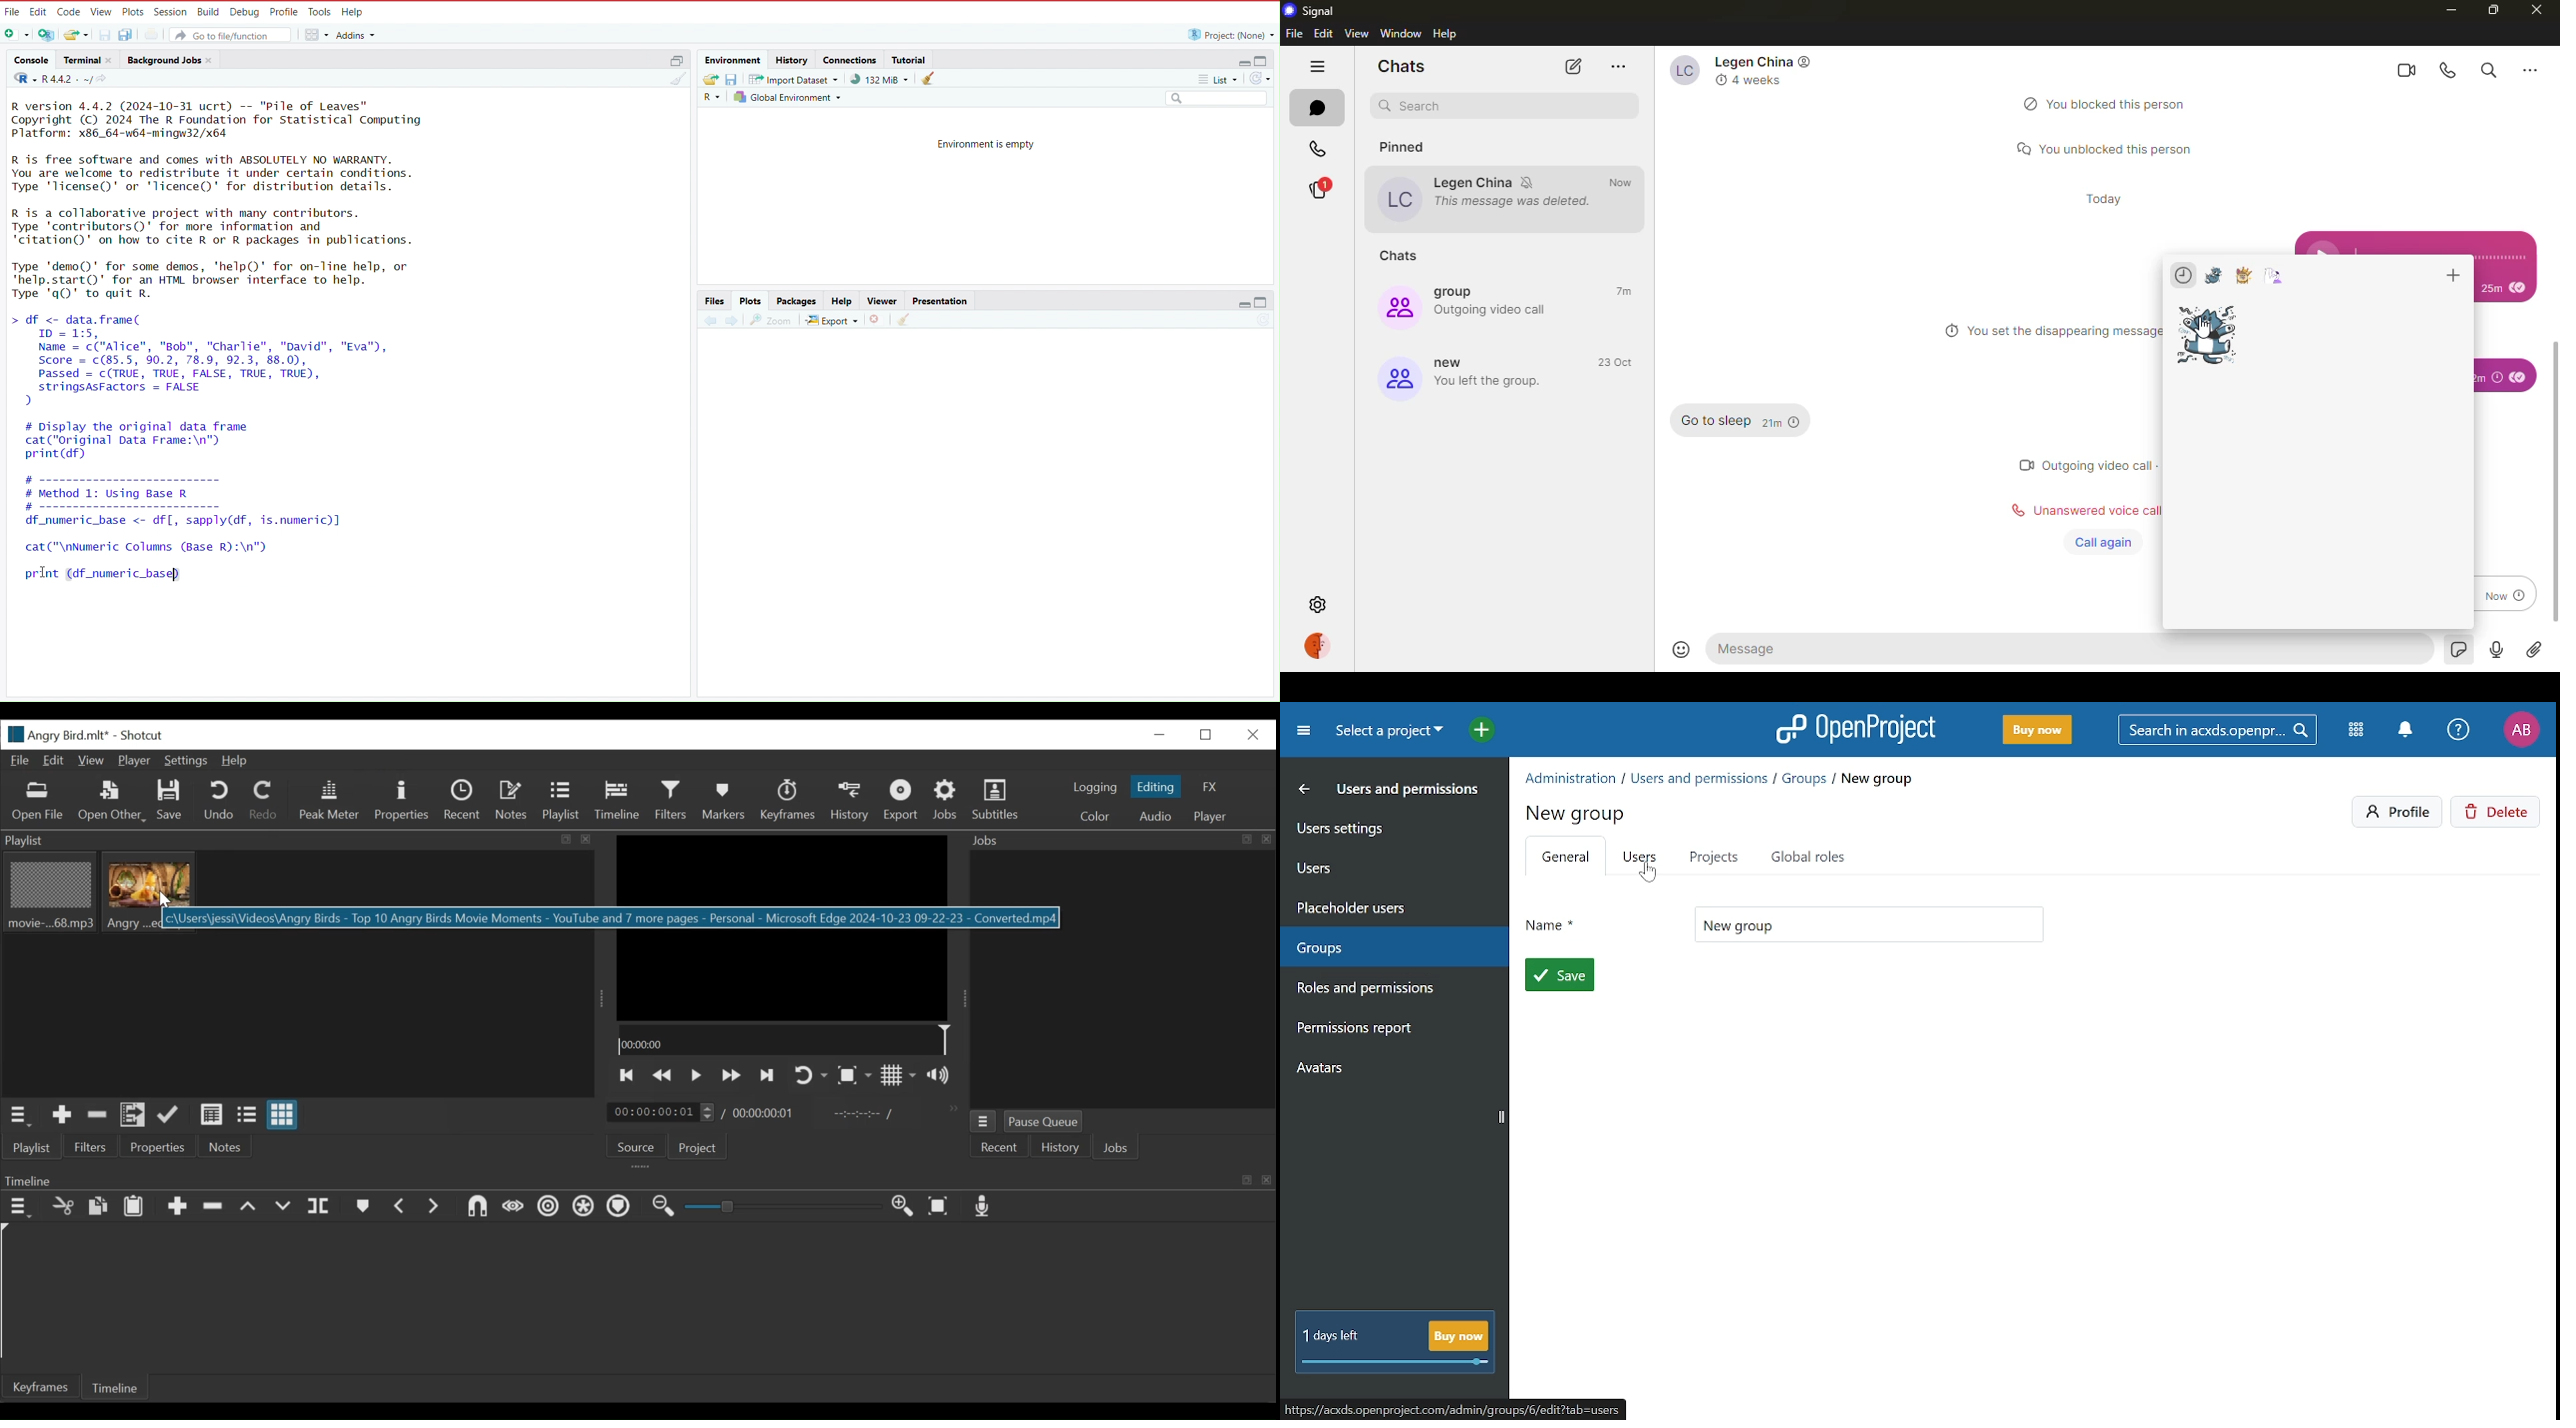  What do you see at coordinates (878, 79) in the screenshot?
I see `91,132 KiB used by R session` at bounding box center [878, 79].